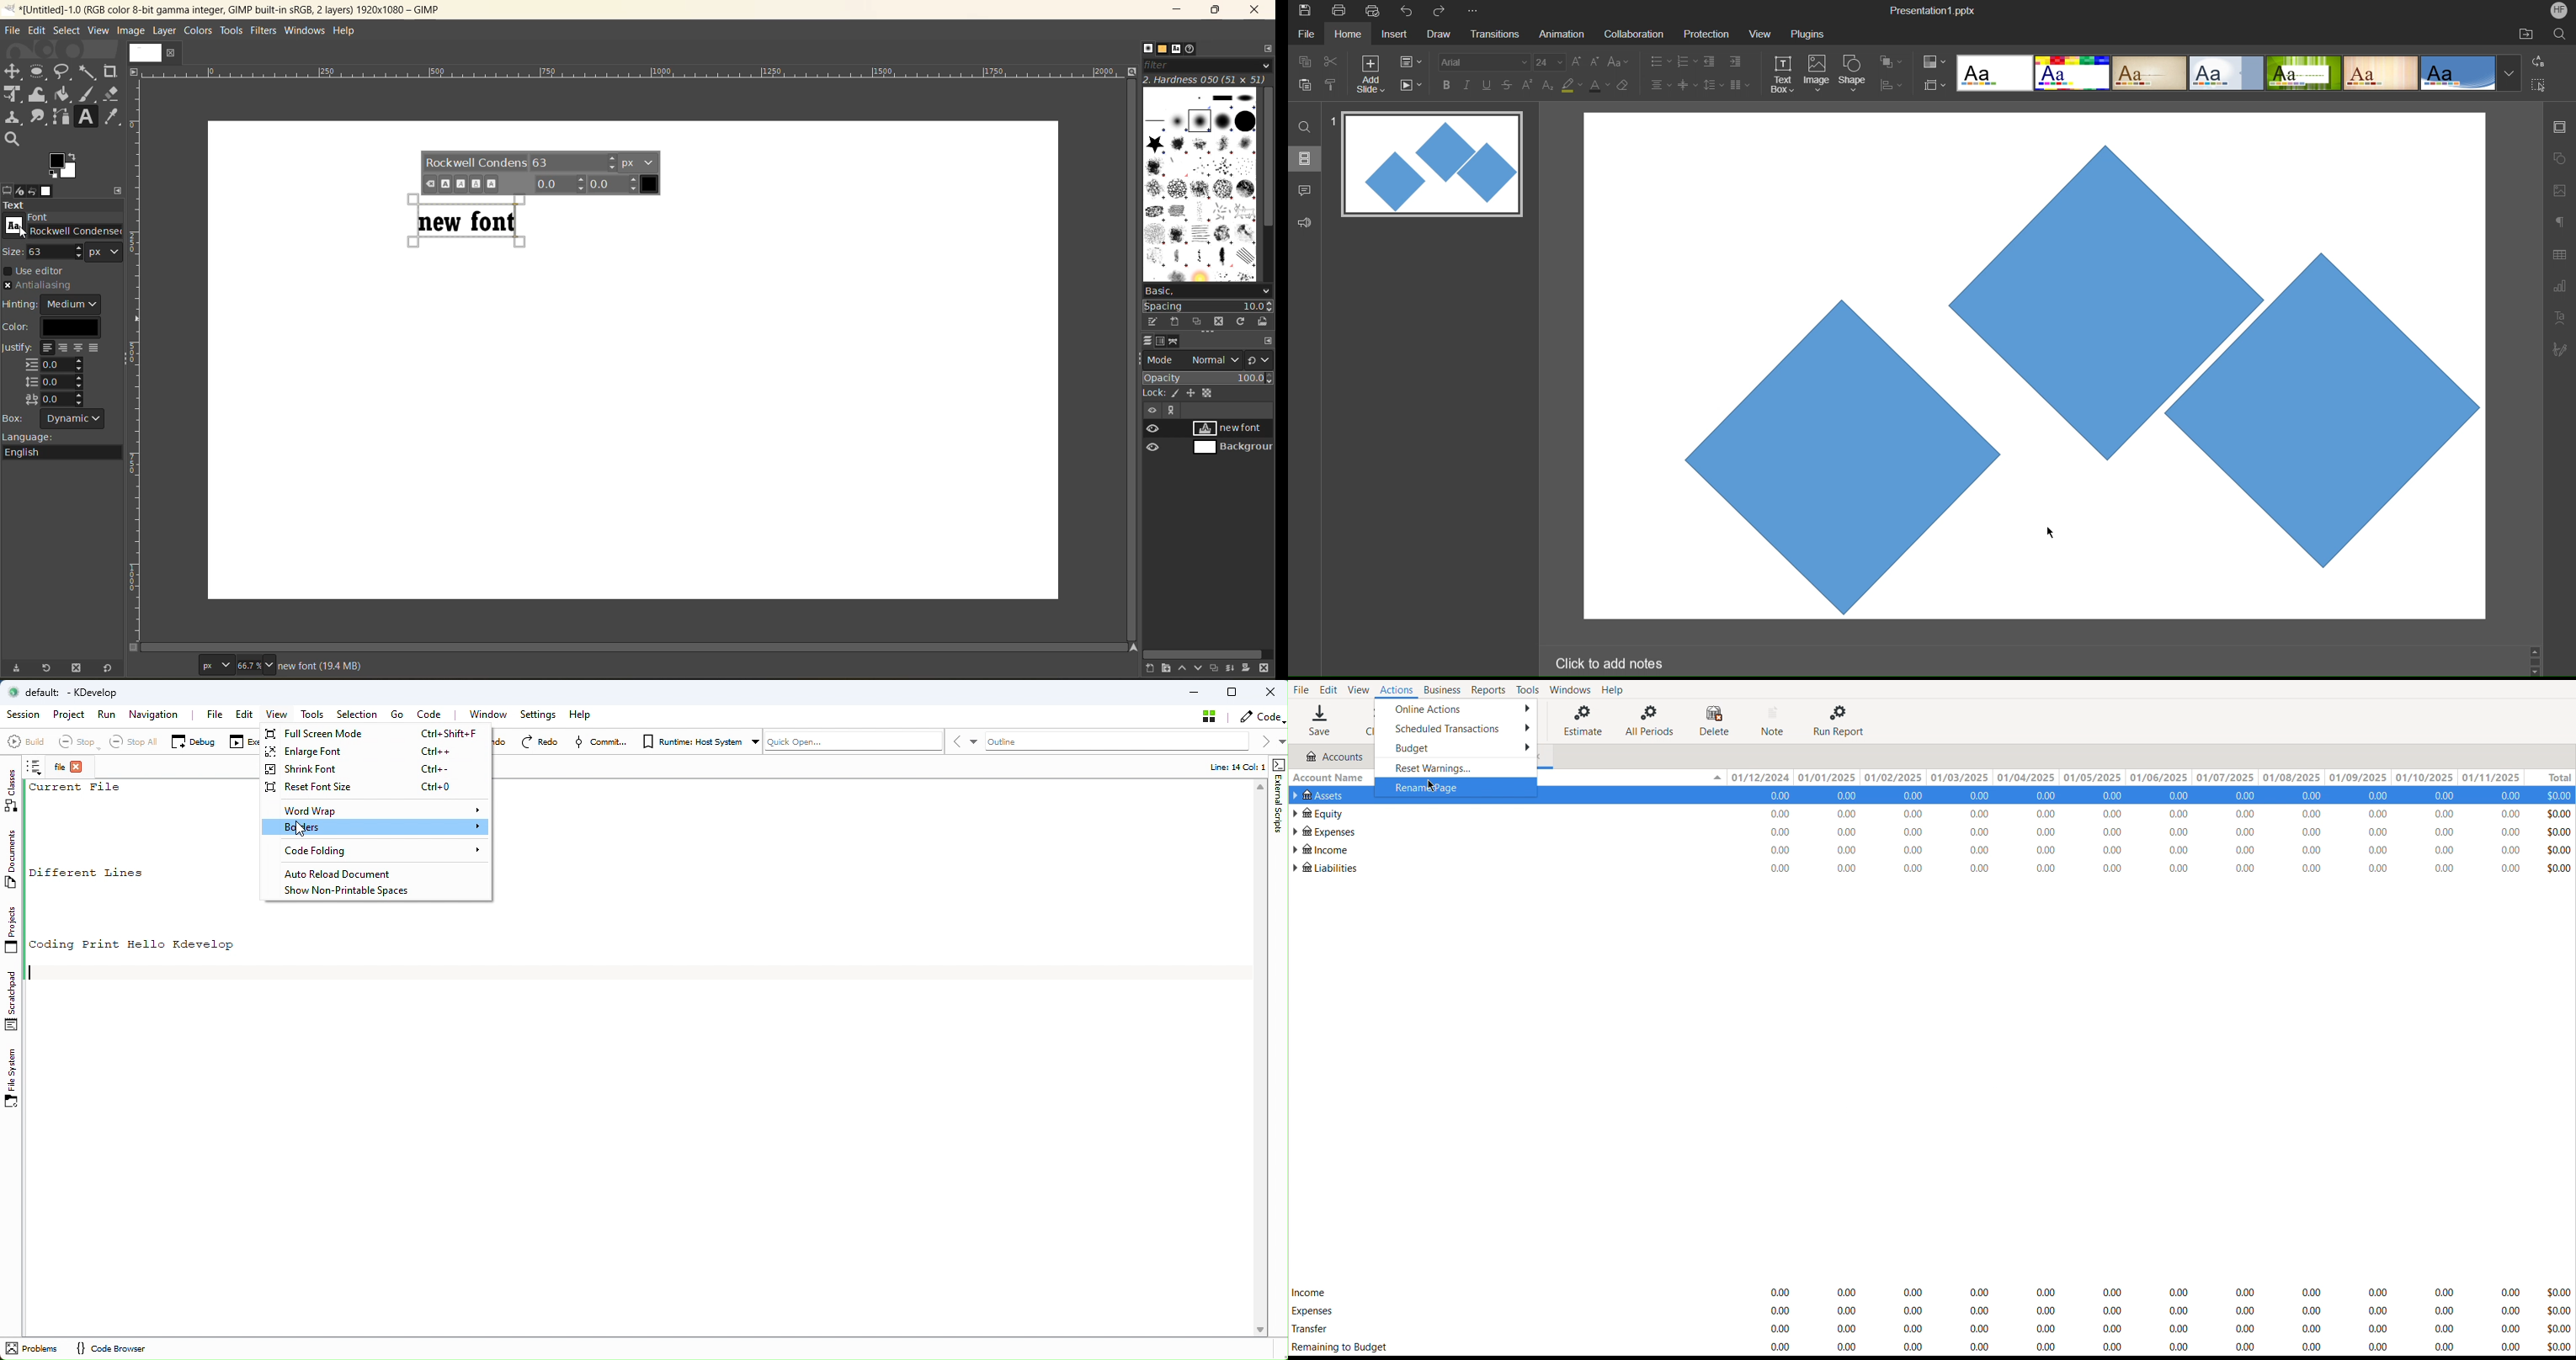  I want to click on search, so click(2561, 34).